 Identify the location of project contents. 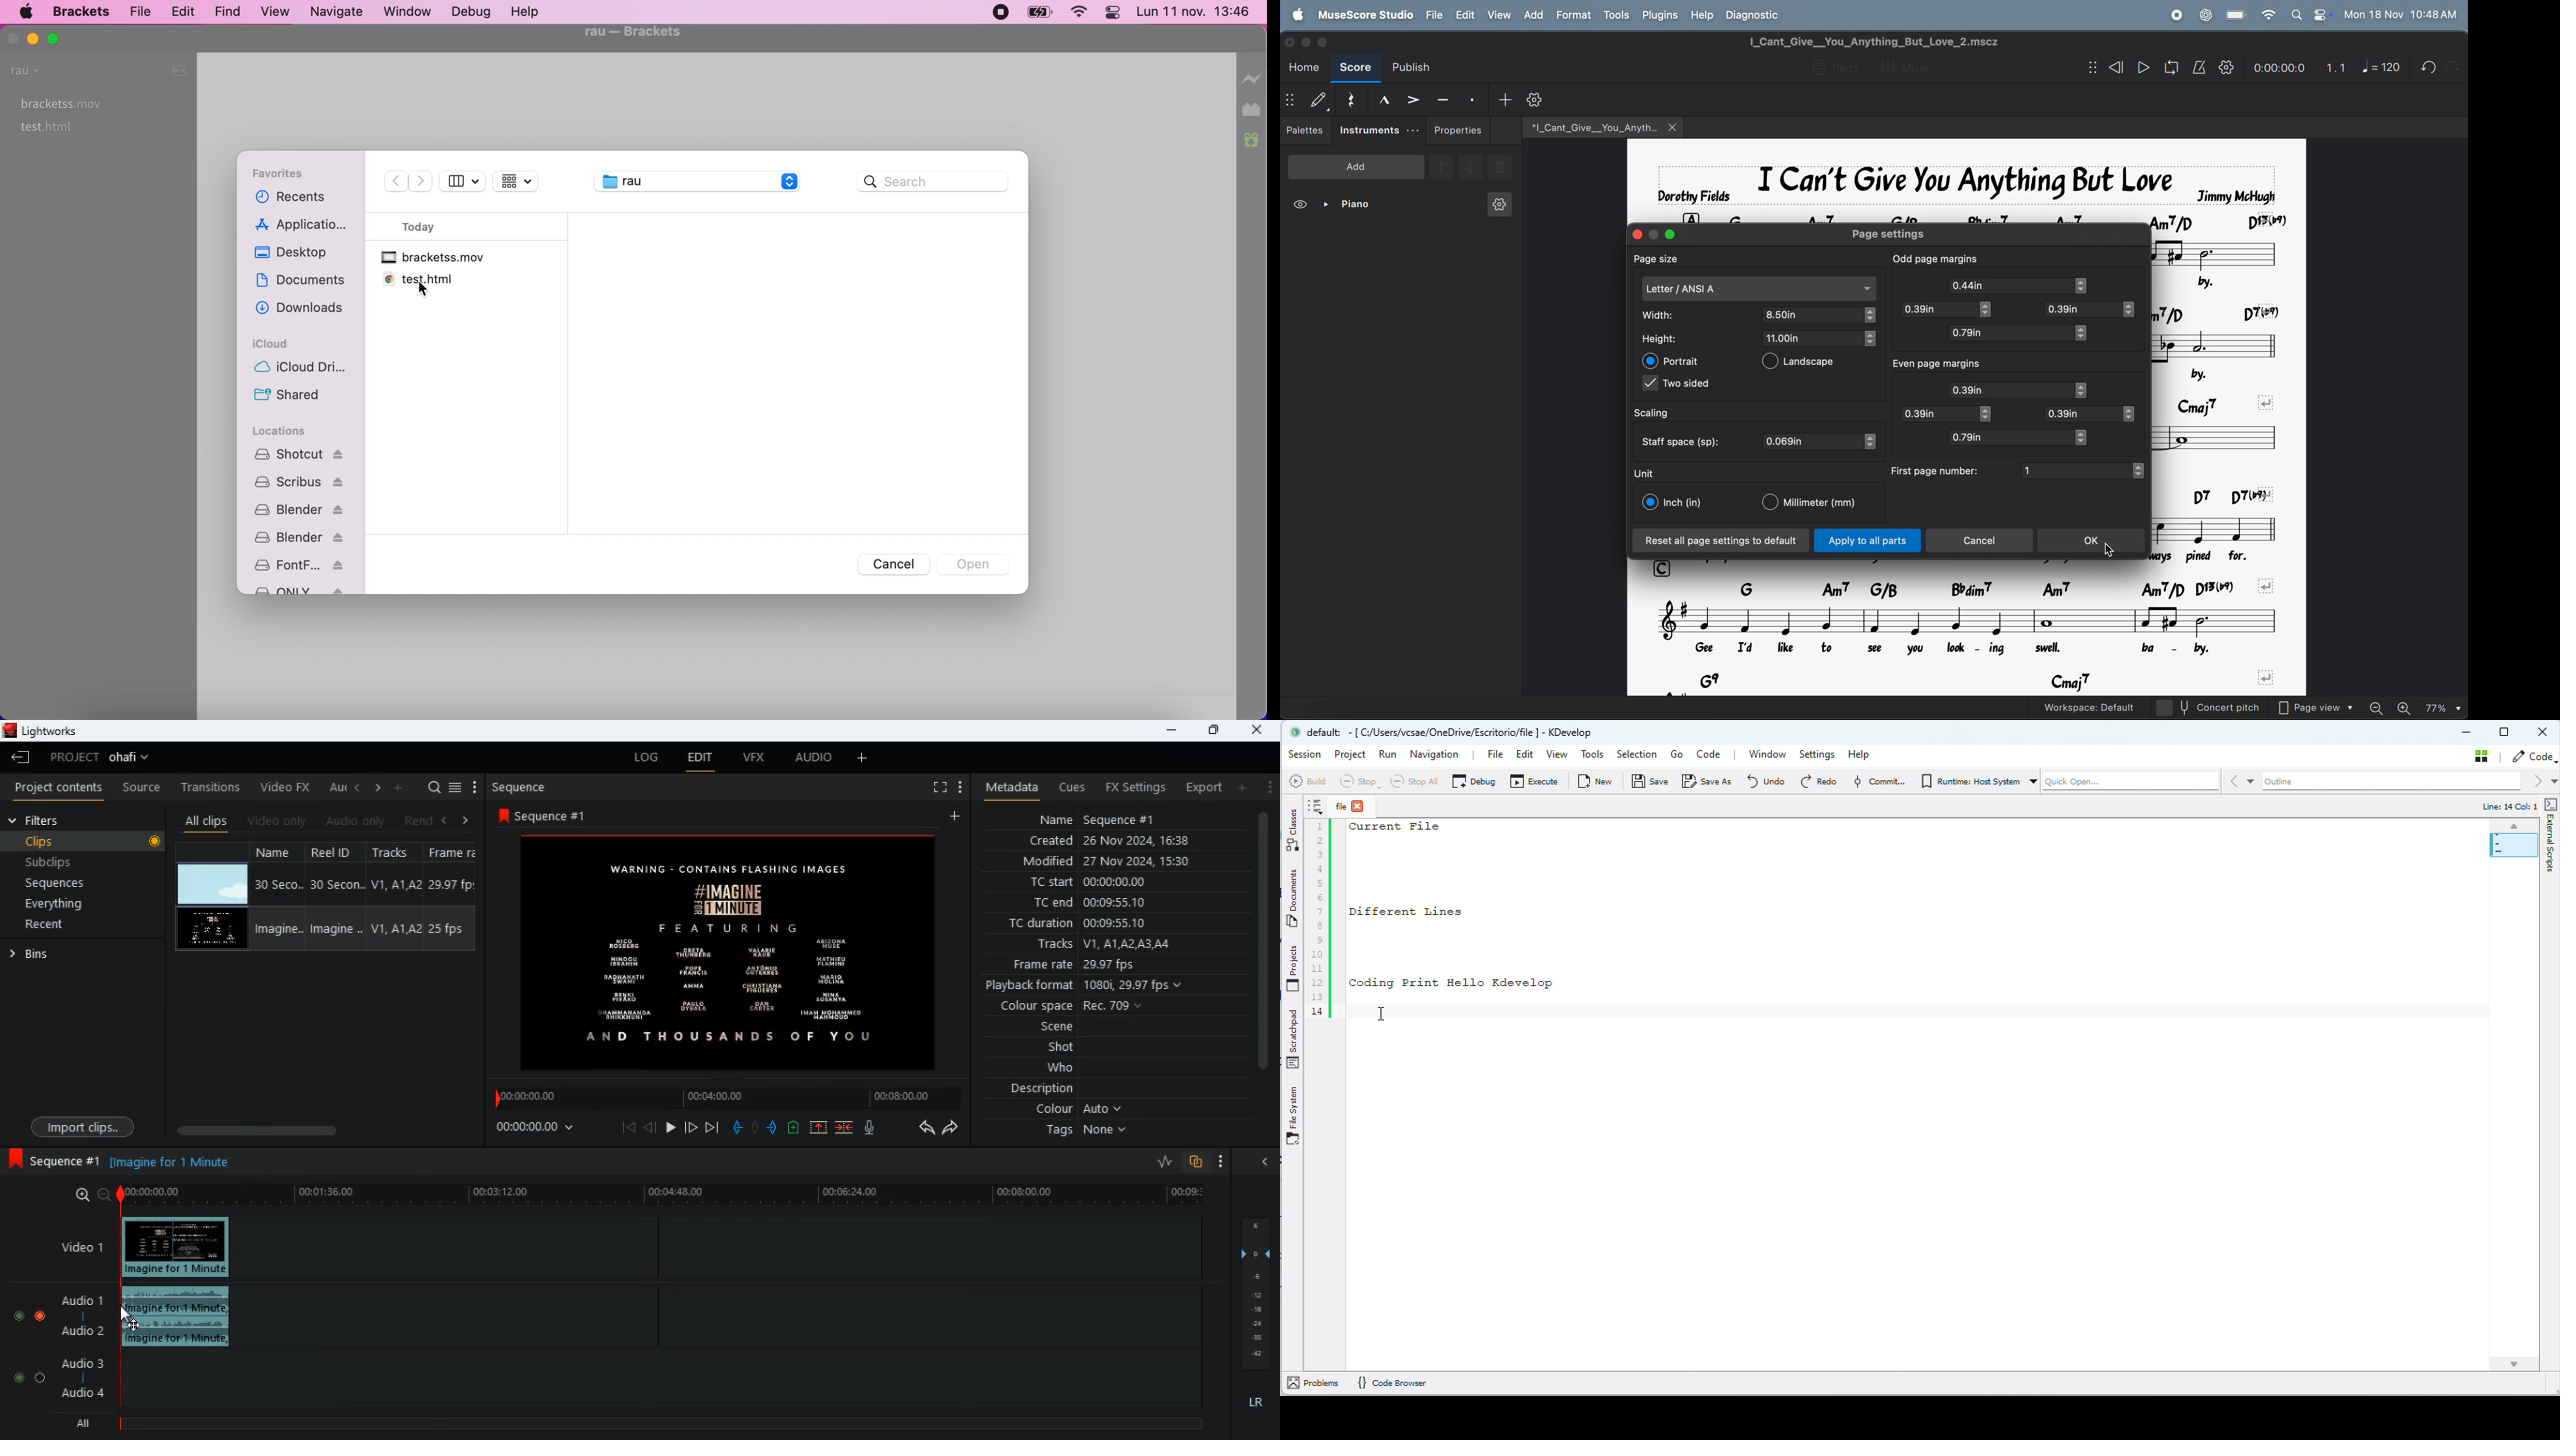
(59, 787).